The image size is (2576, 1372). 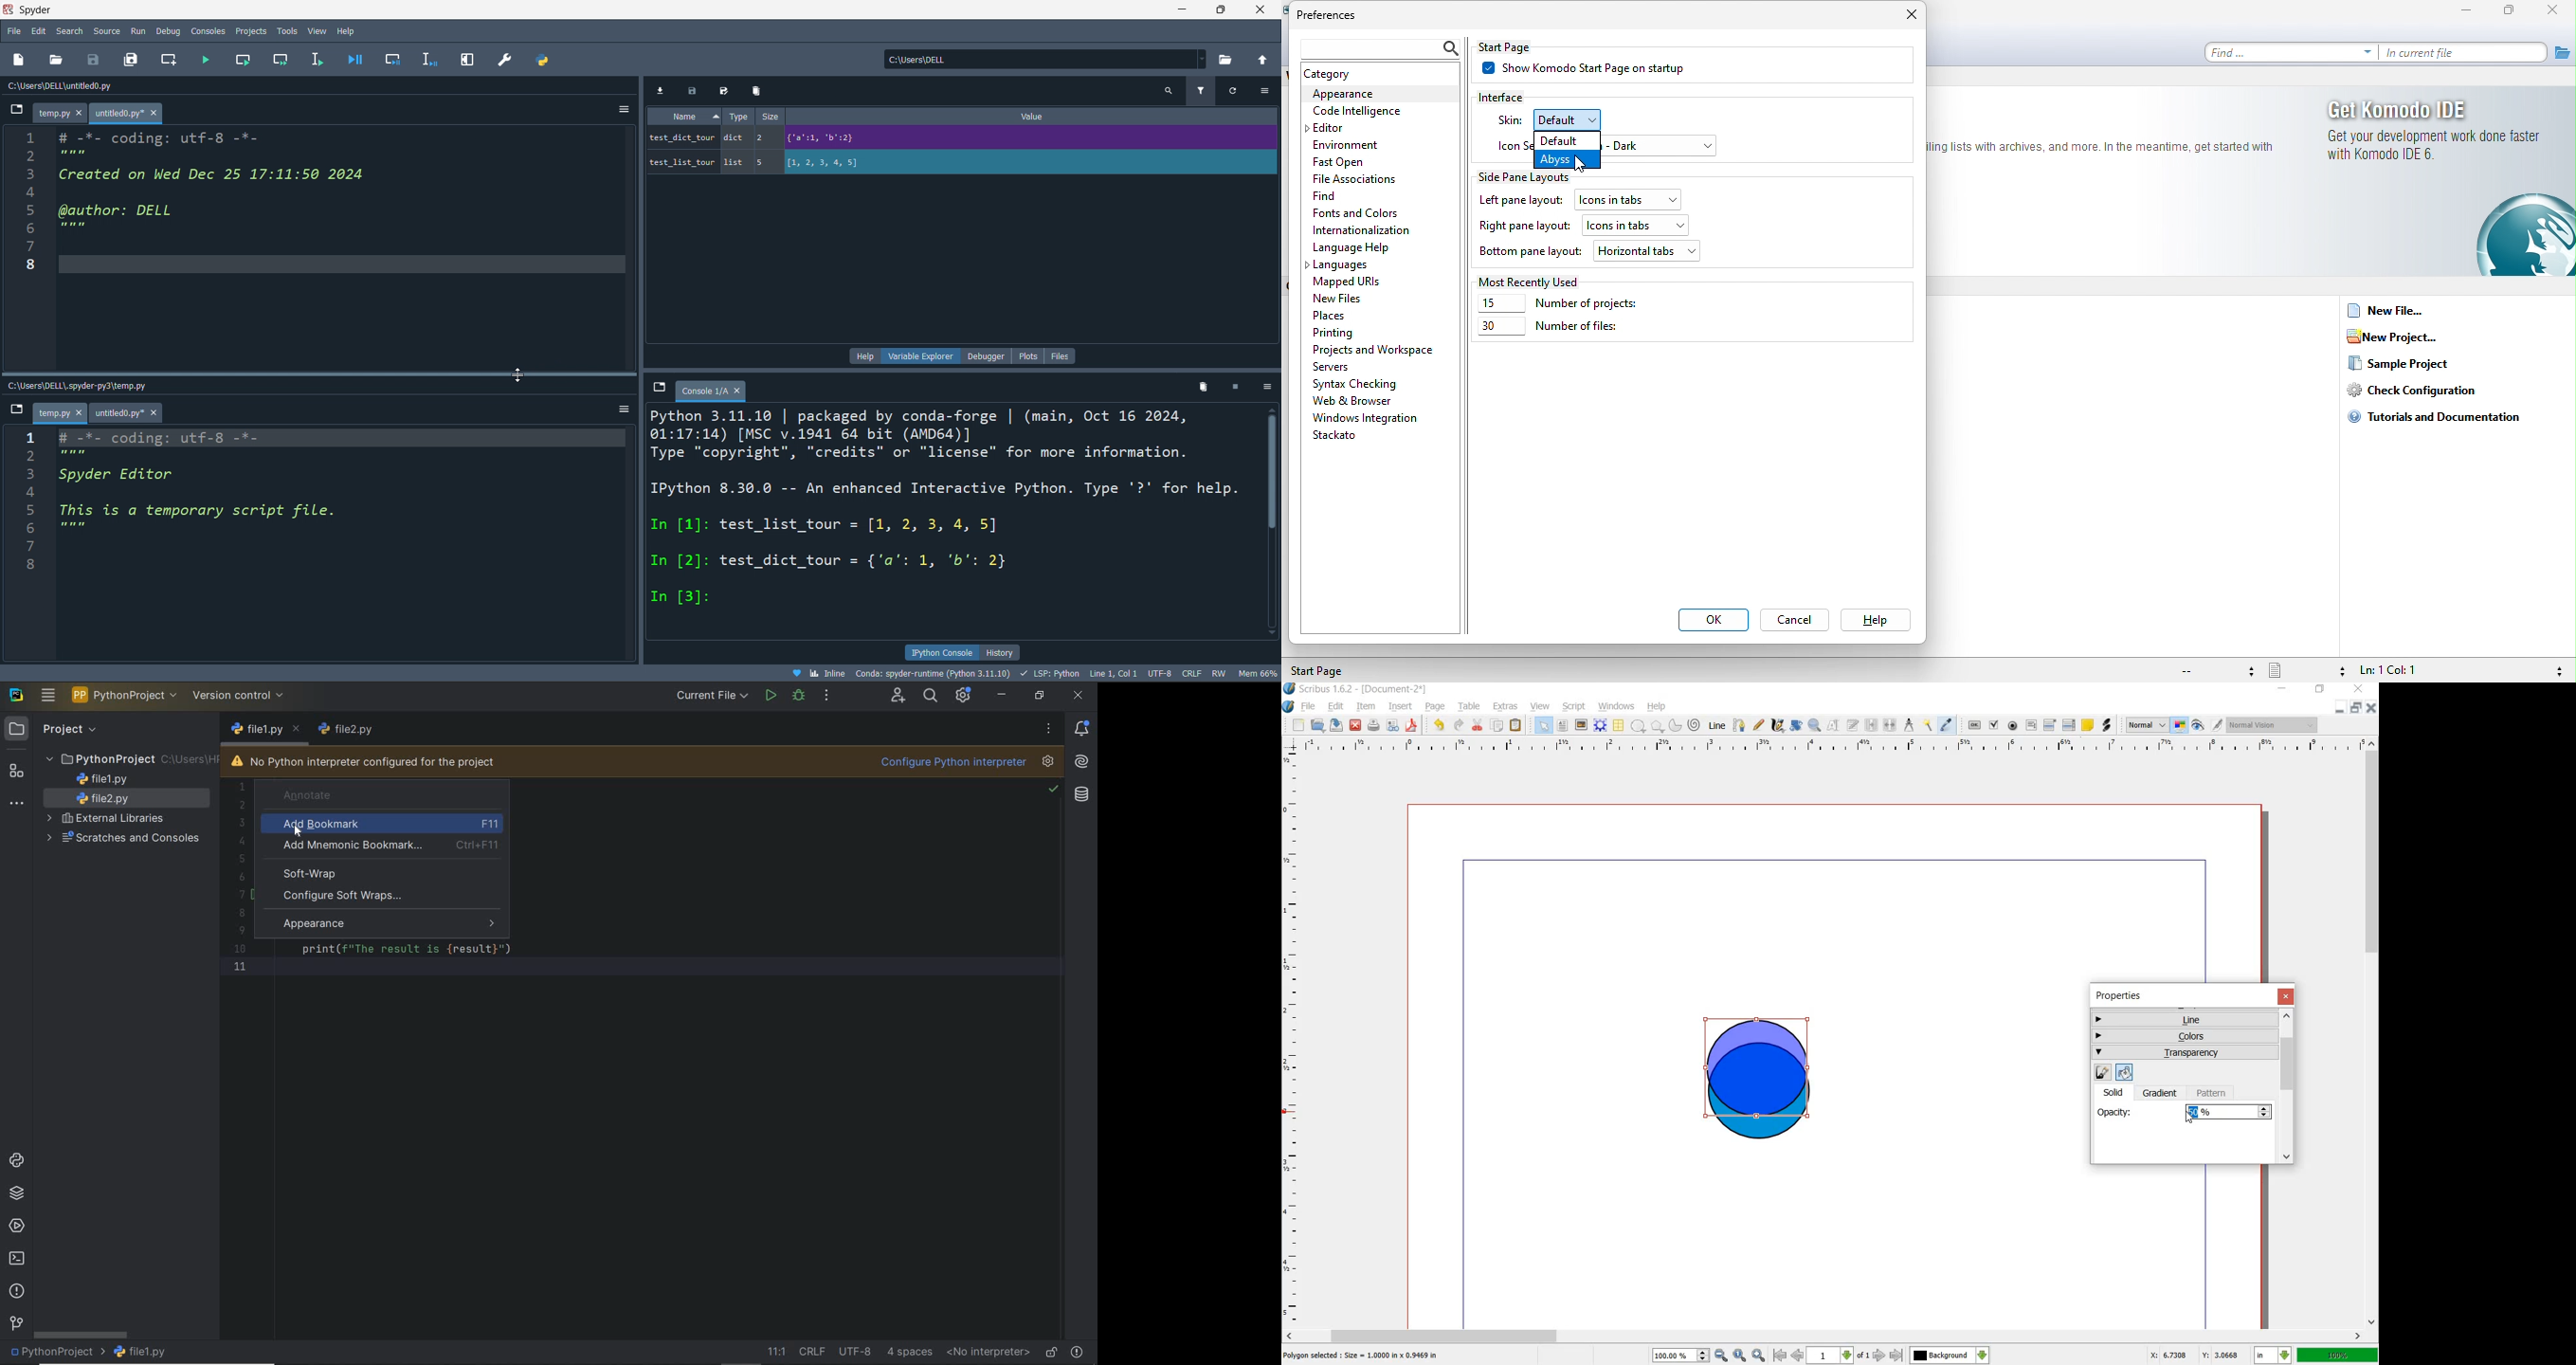 What do you see at coordinates (2032, 724) in the screenshot?
I see `pdf text fied` at bounding box center [2032, 724].